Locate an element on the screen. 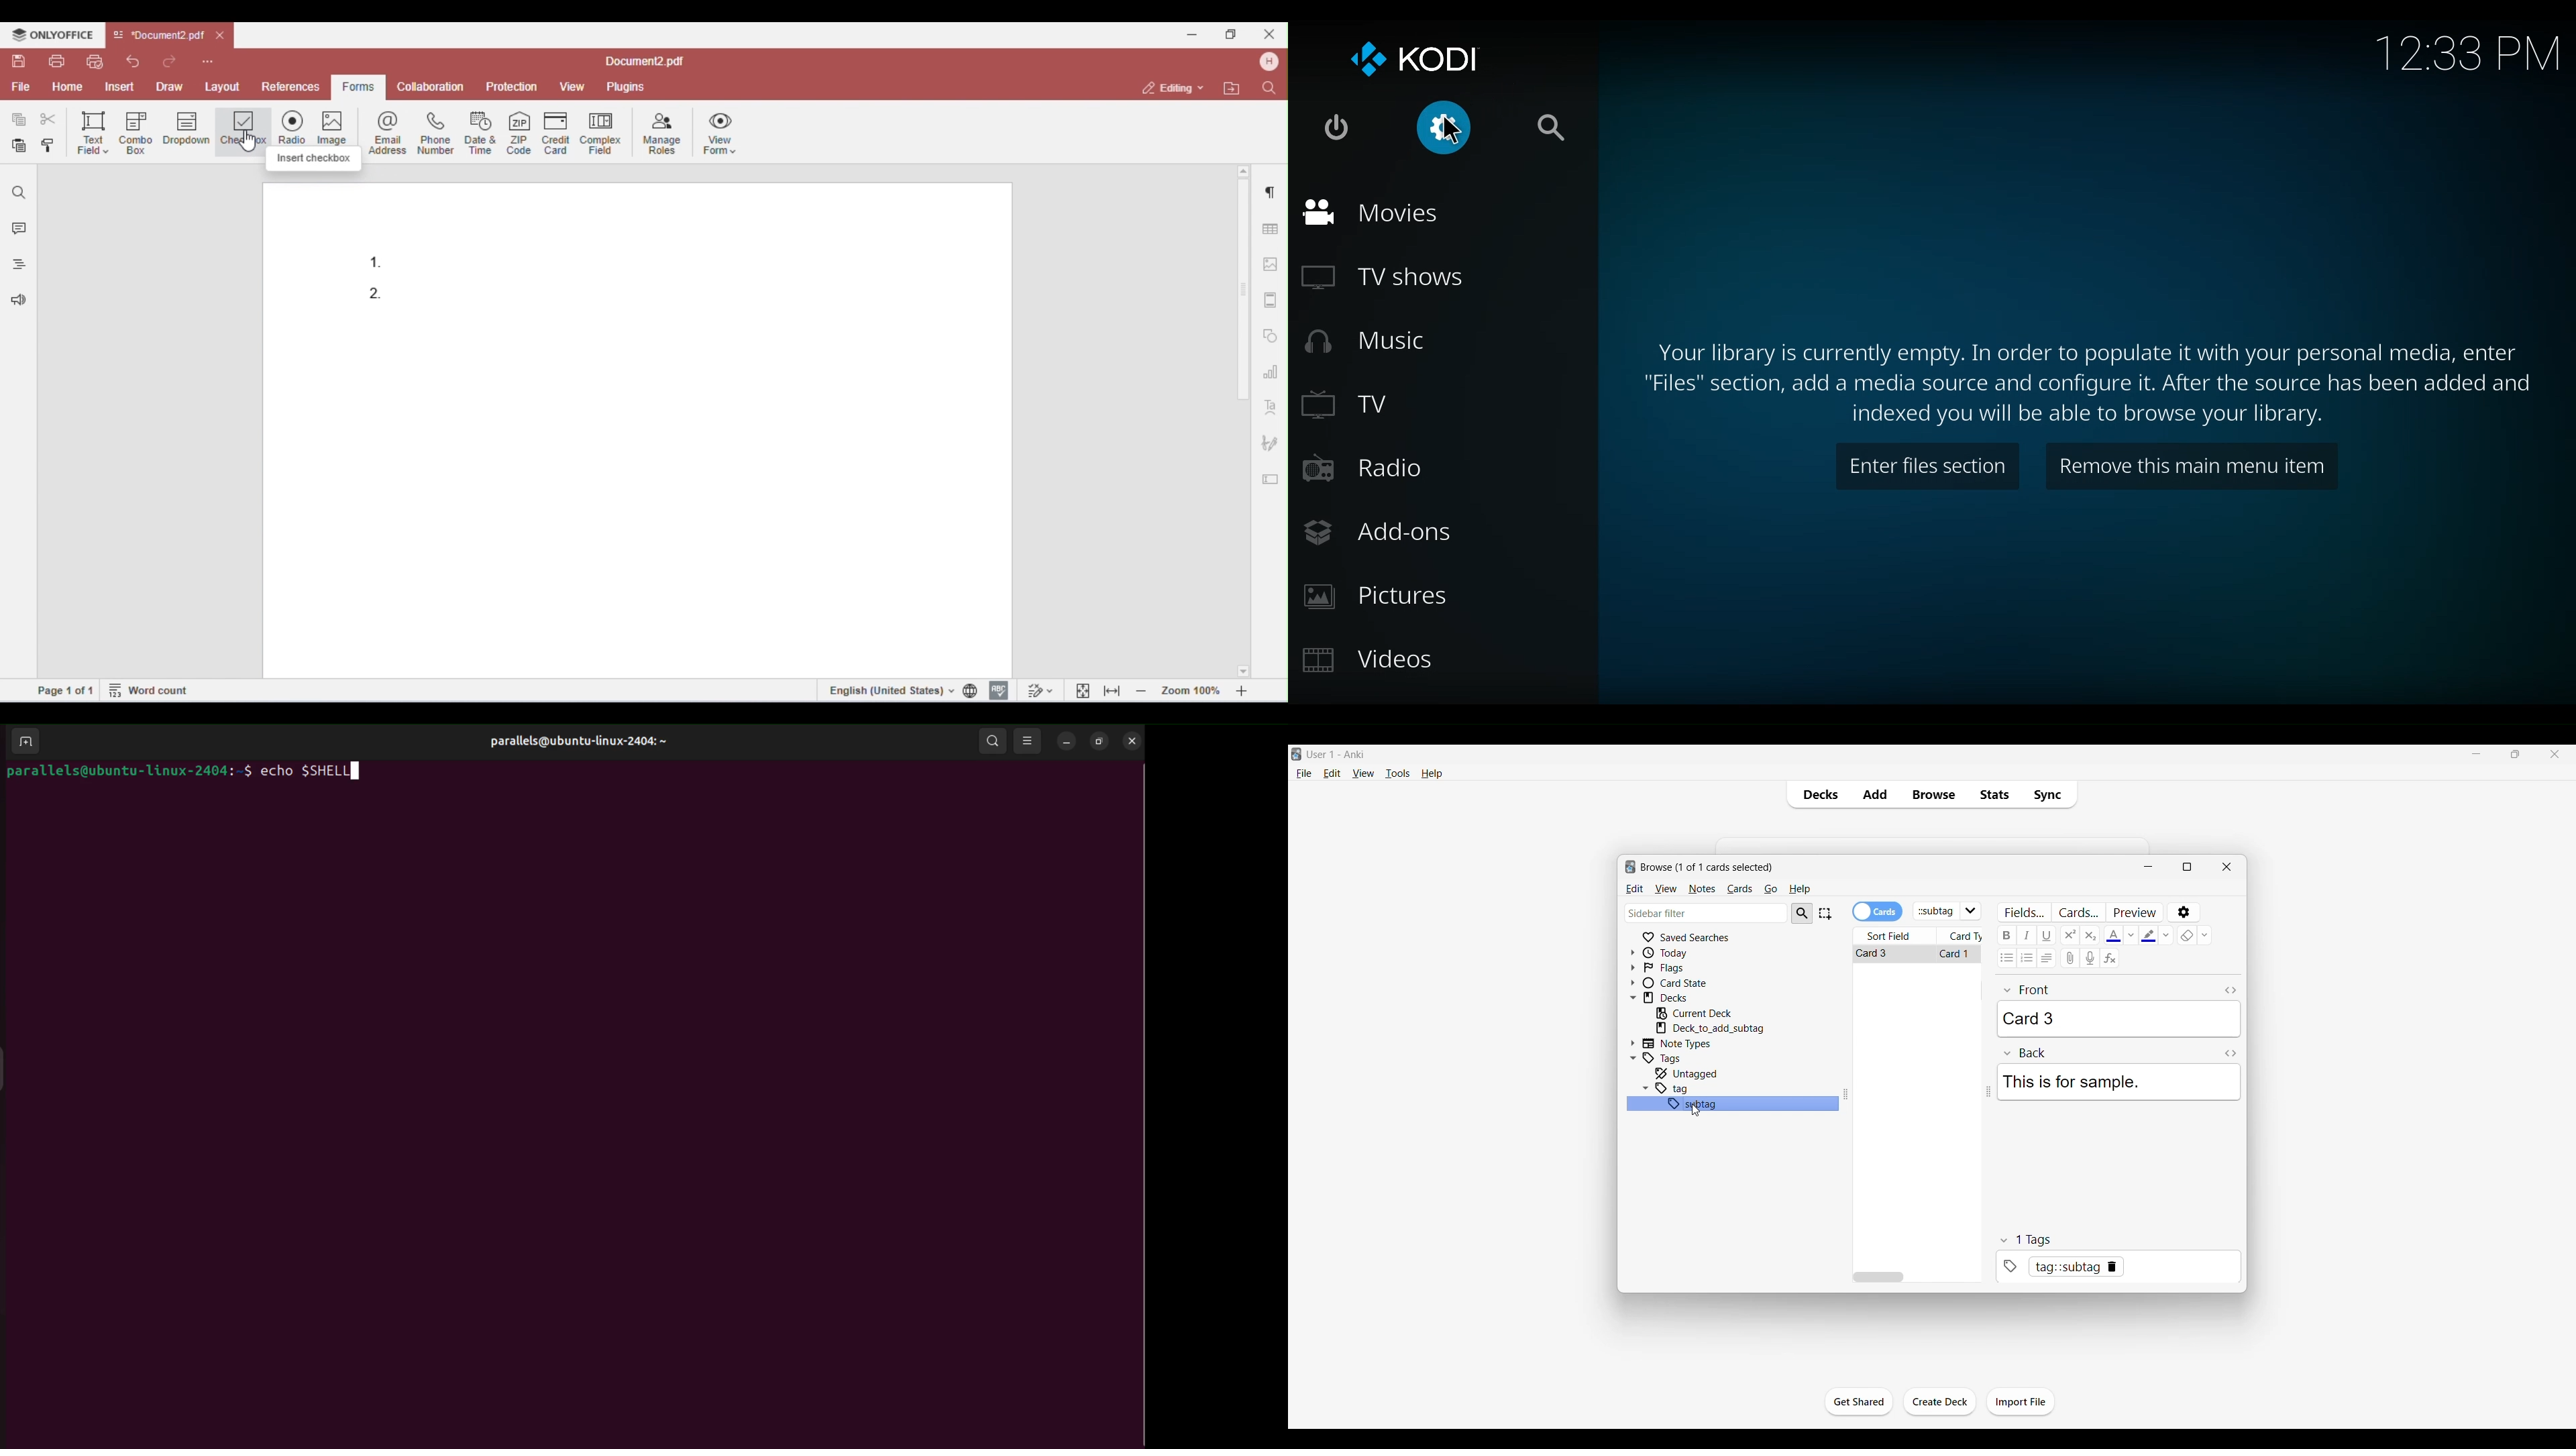 This screenshot has width=2576, height=1456. Click to collapse Tags is located at coordinates (1633, 1058).